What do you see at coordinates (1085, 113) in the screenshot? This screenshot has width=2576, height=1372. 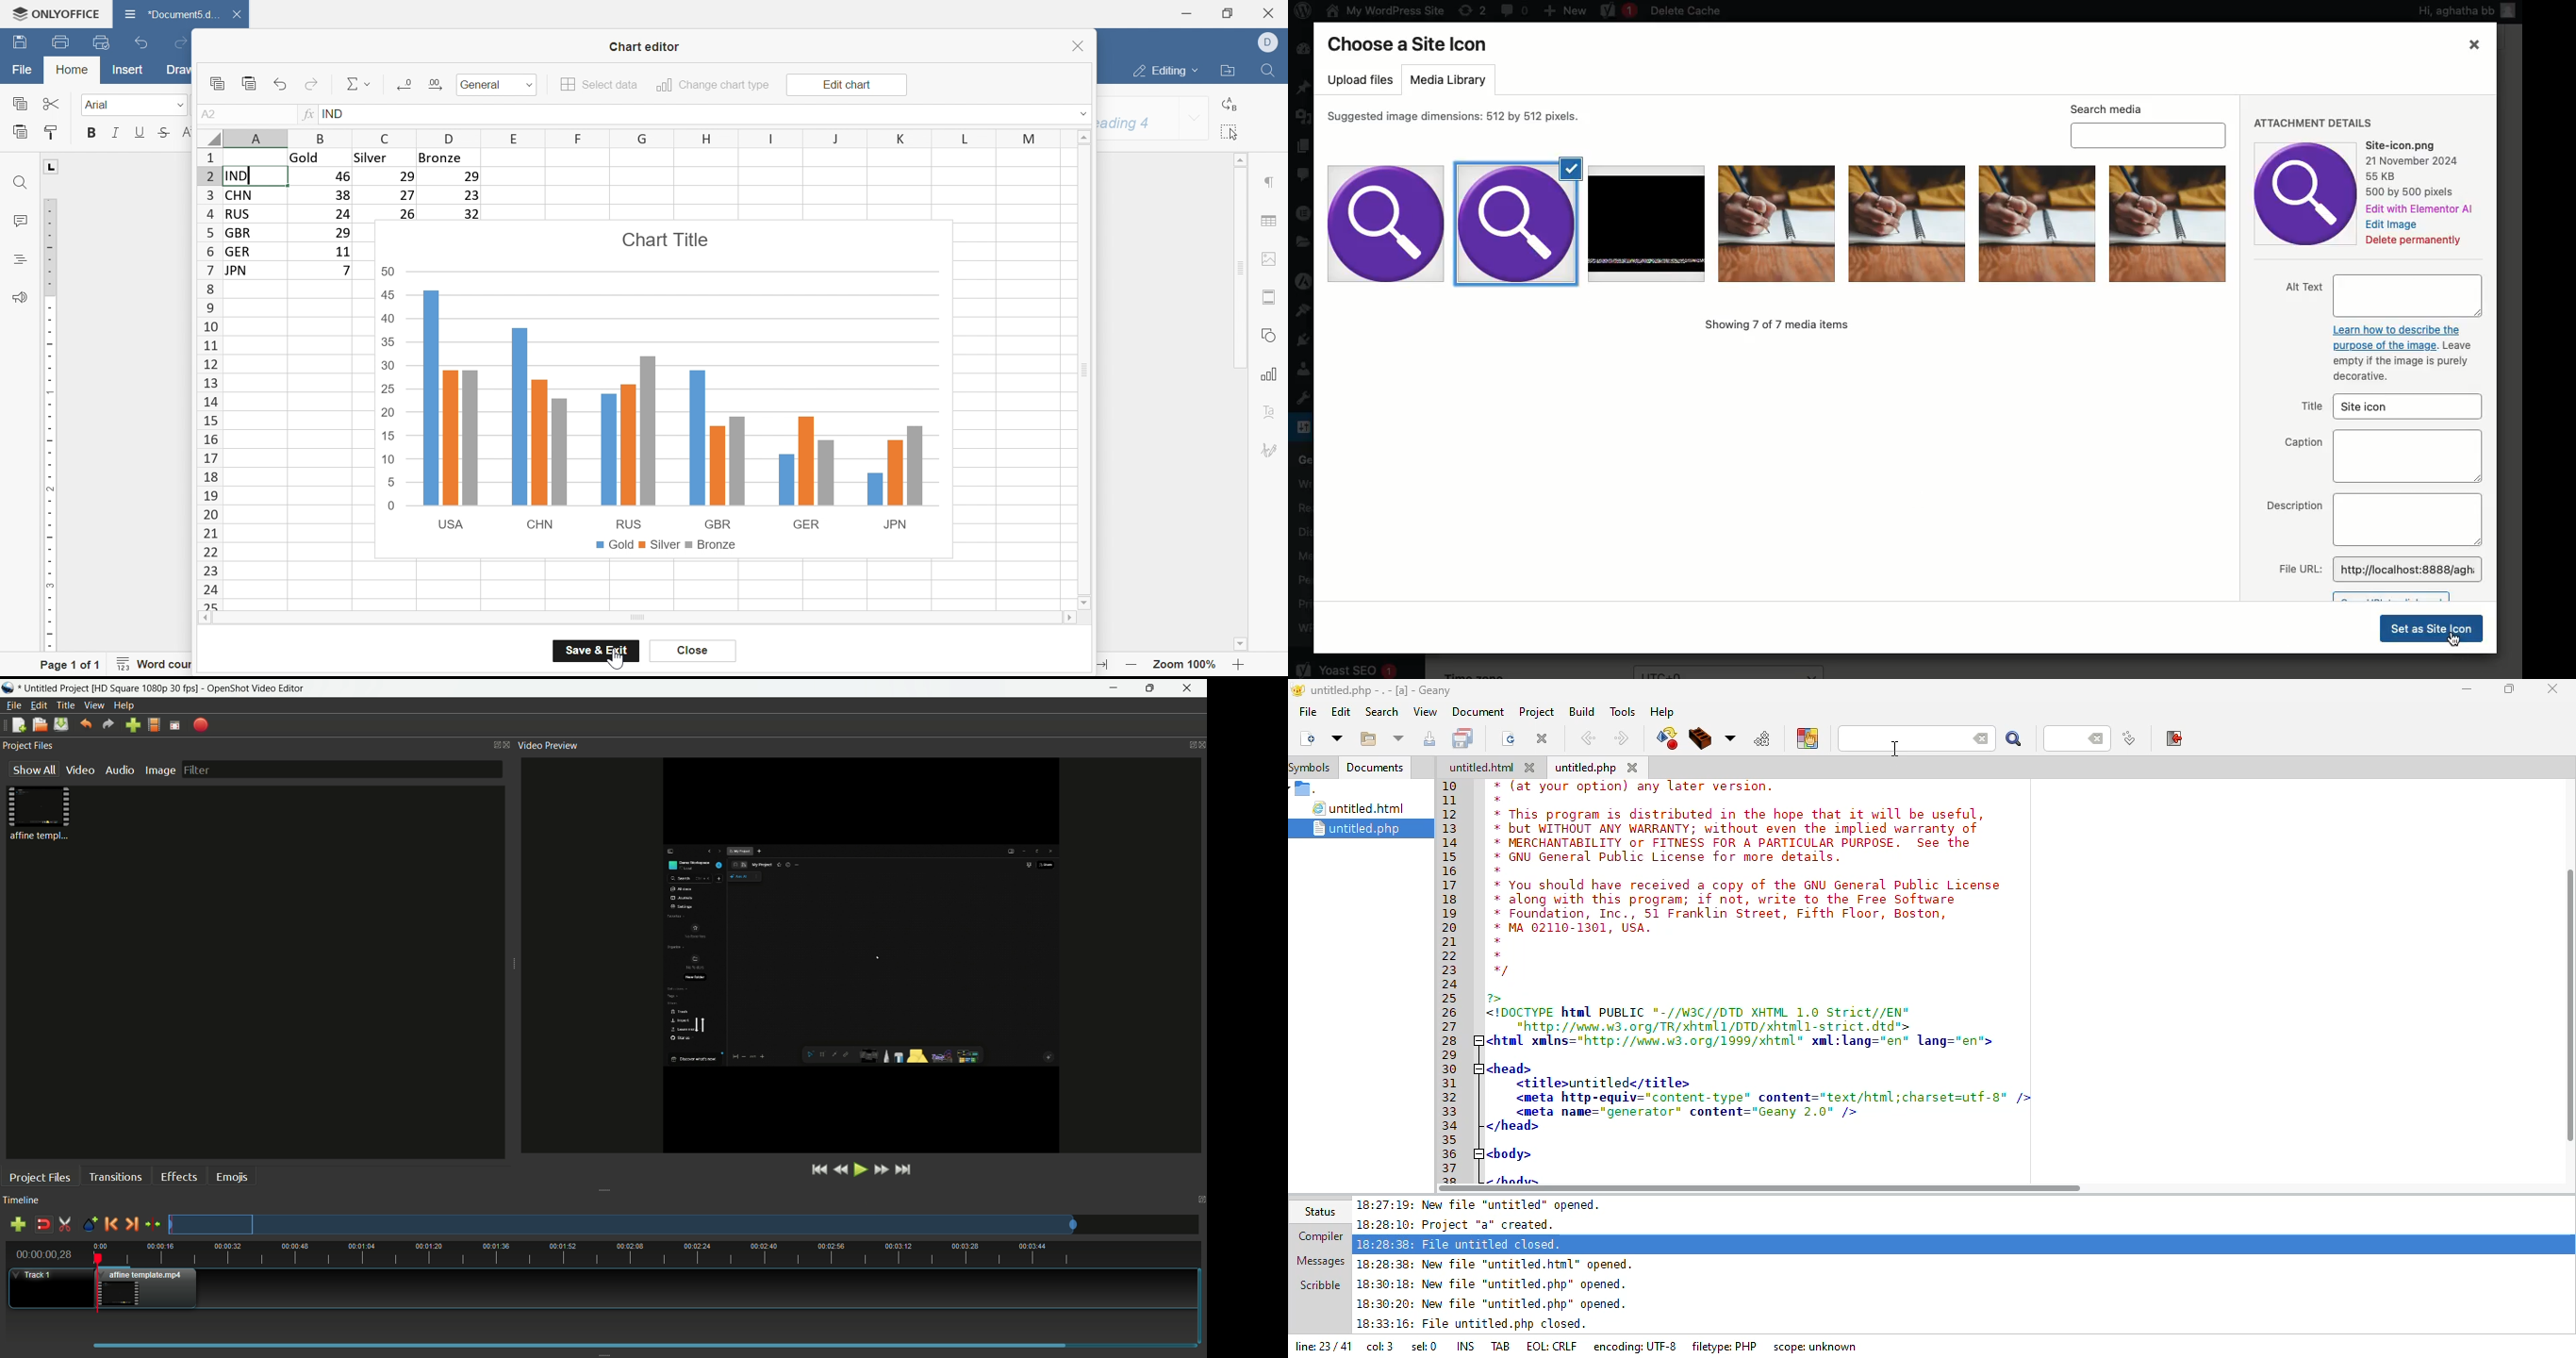 I see `drop down` at bounding box center [1085, 113].